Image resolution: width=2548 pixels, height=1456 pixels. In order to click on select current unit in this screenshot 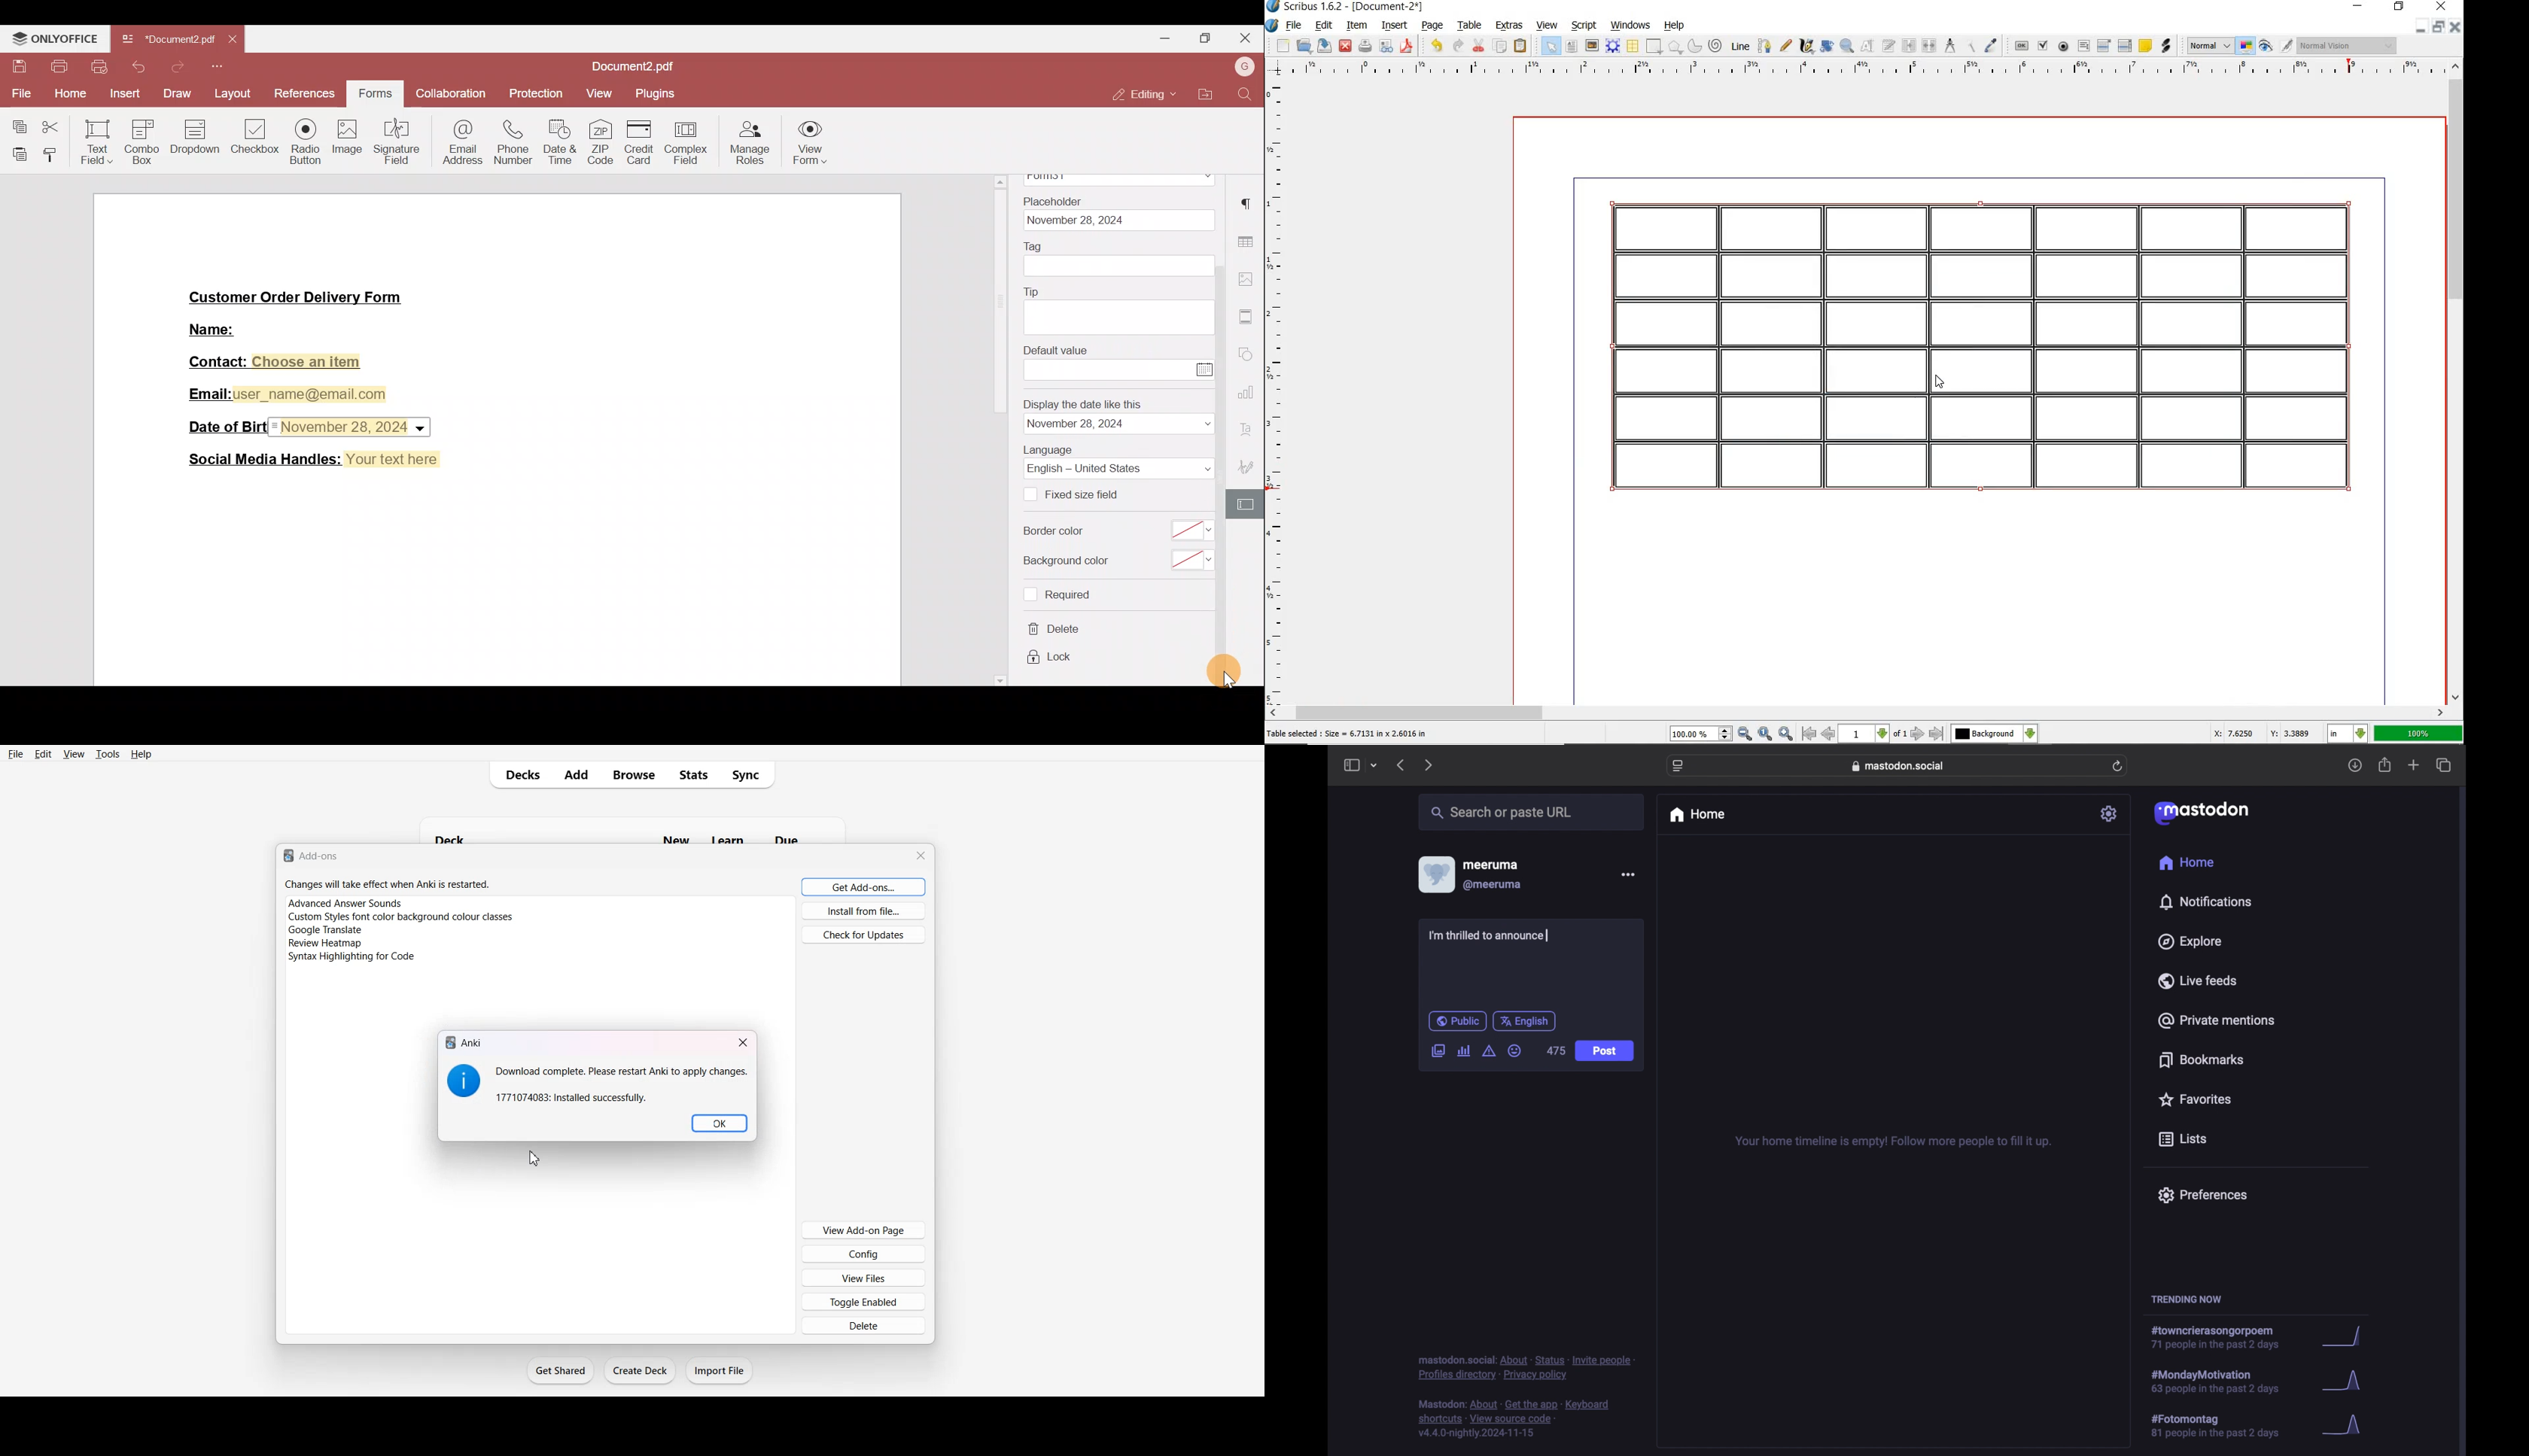, I will do `click(2349, 735)`.